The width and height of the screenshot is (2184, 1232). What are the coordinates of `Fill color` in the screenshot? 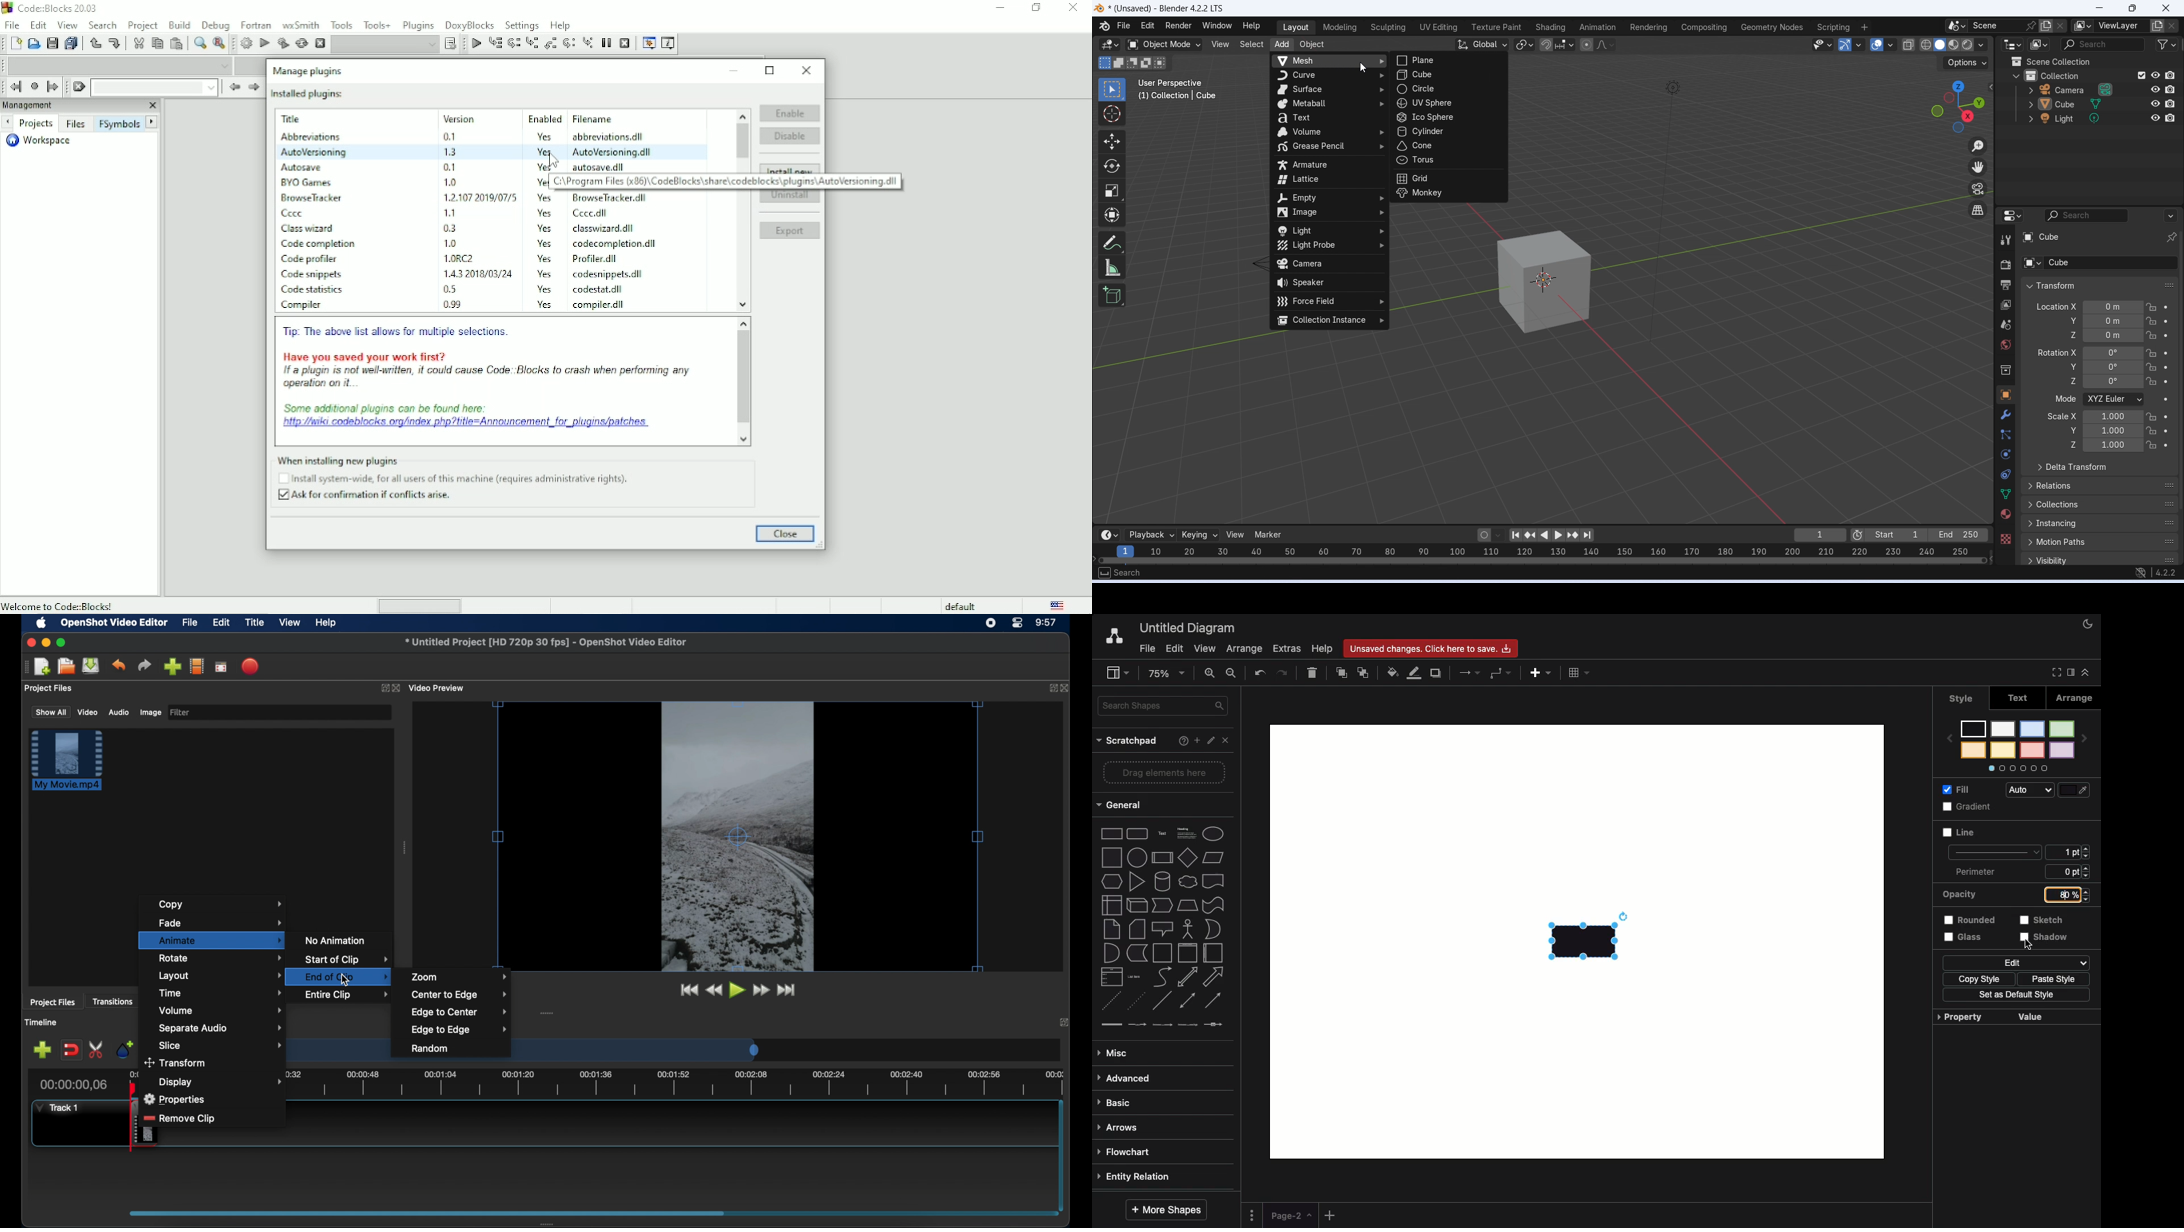 It's located at (1391, 671).